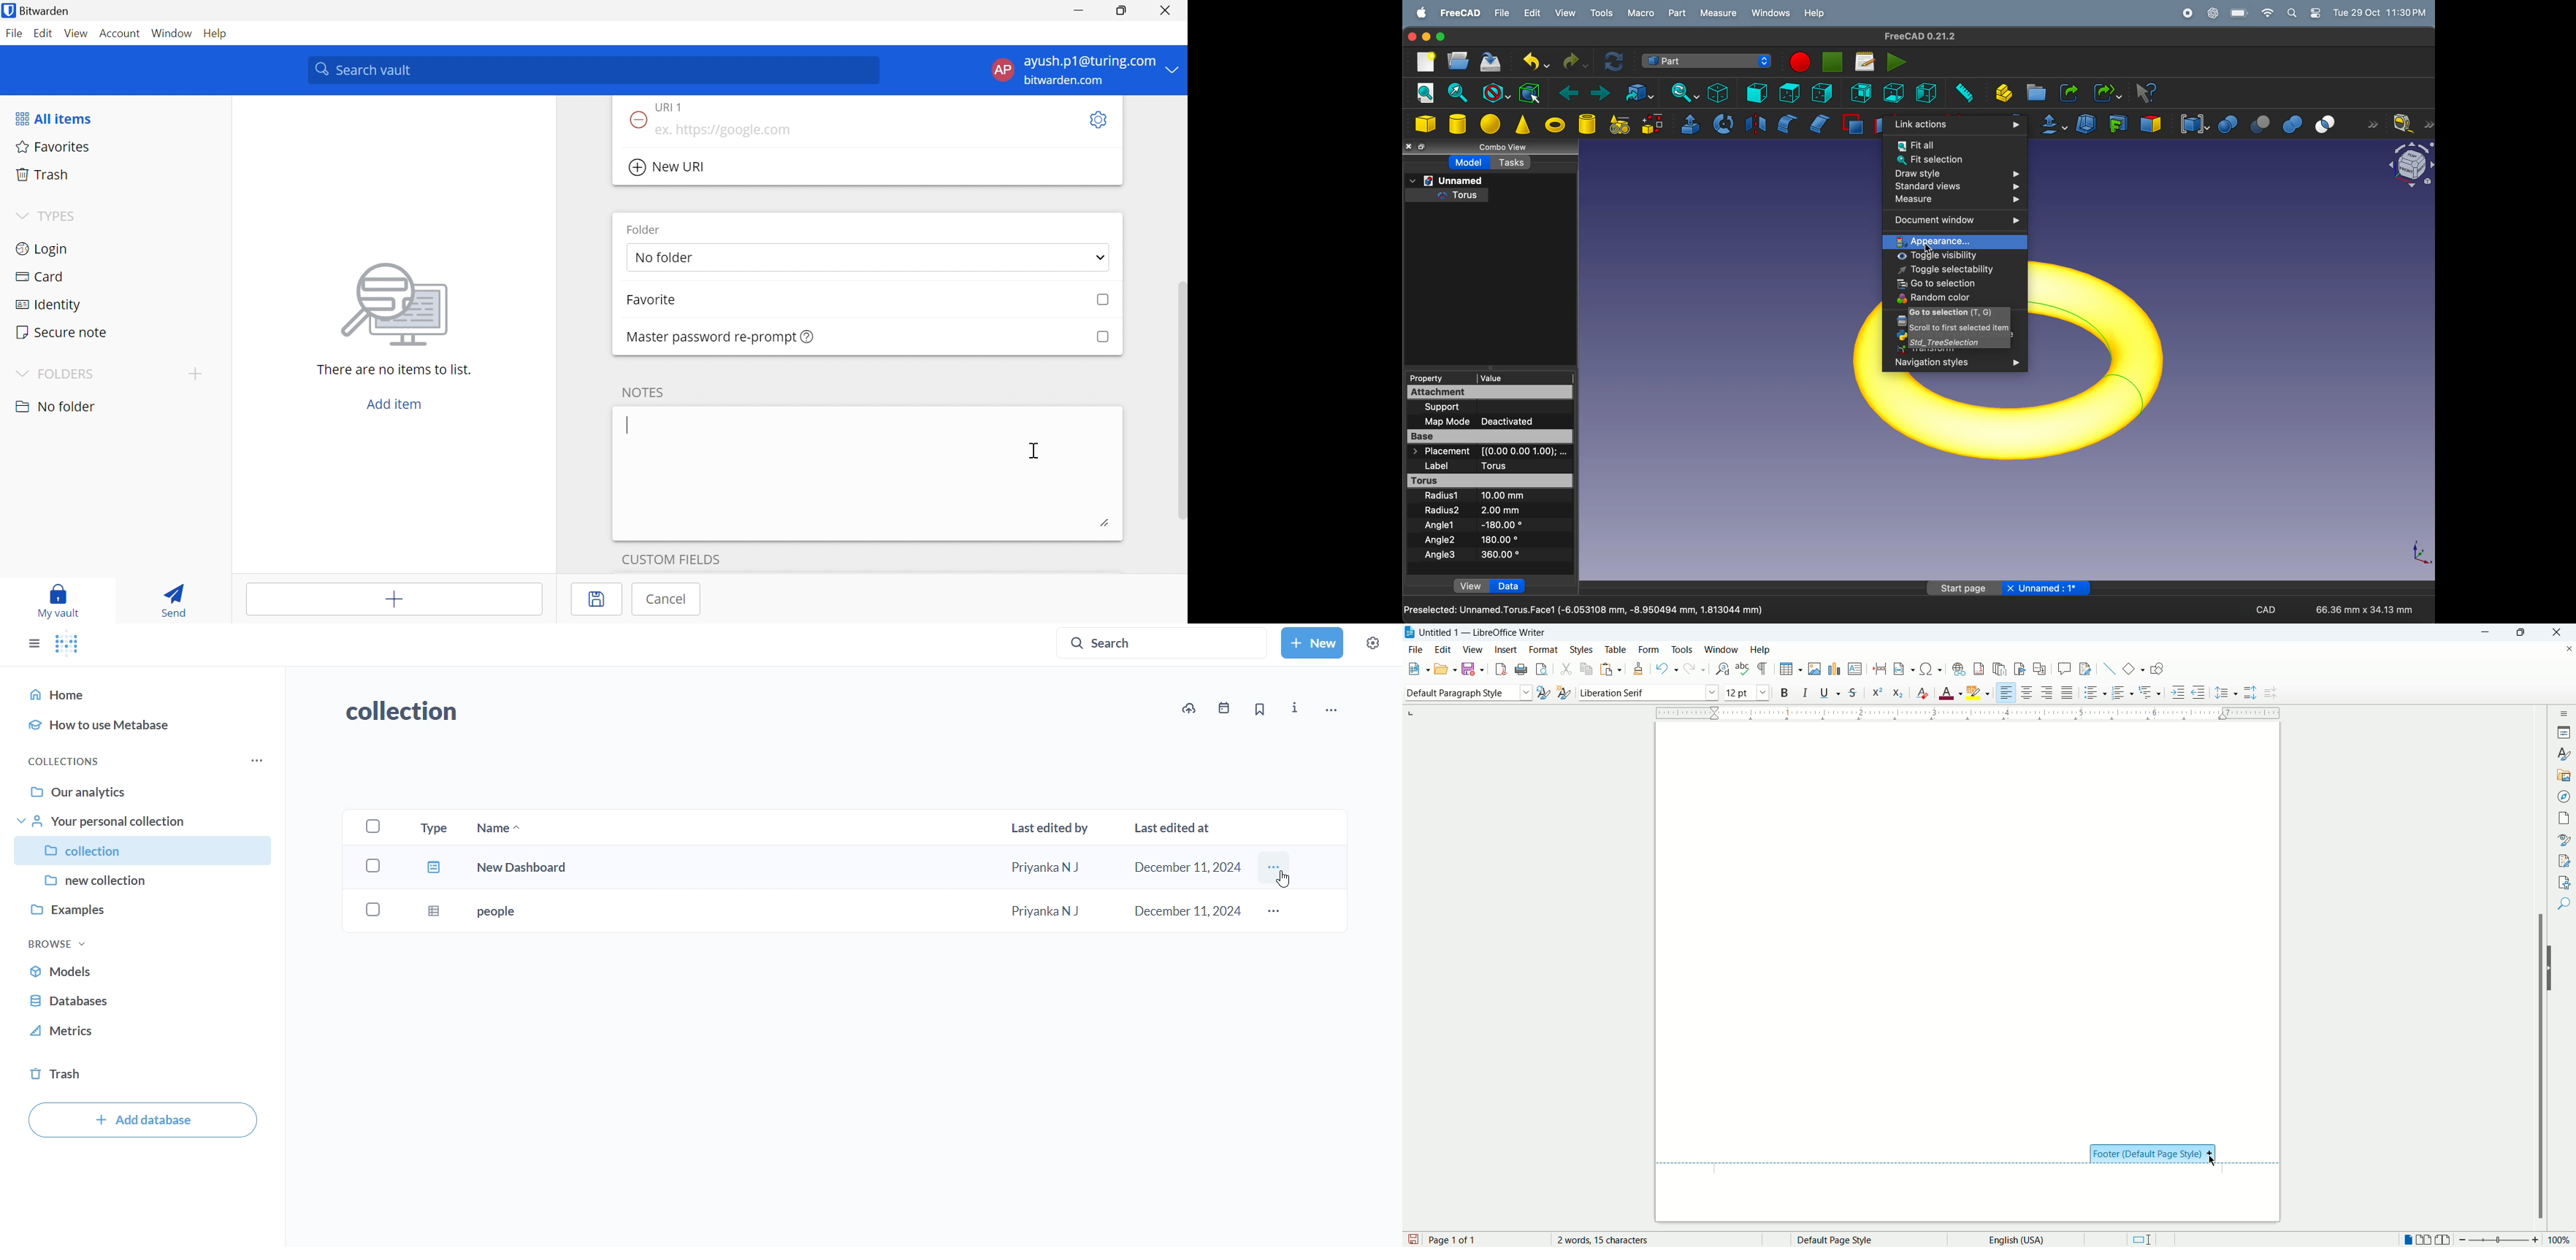 This screenshot has width=2576, height=1260. What do you see at coordinates (2134, 668) in the screenshot?
I see `insert basic shapes` at bounding box center [2134, 668].